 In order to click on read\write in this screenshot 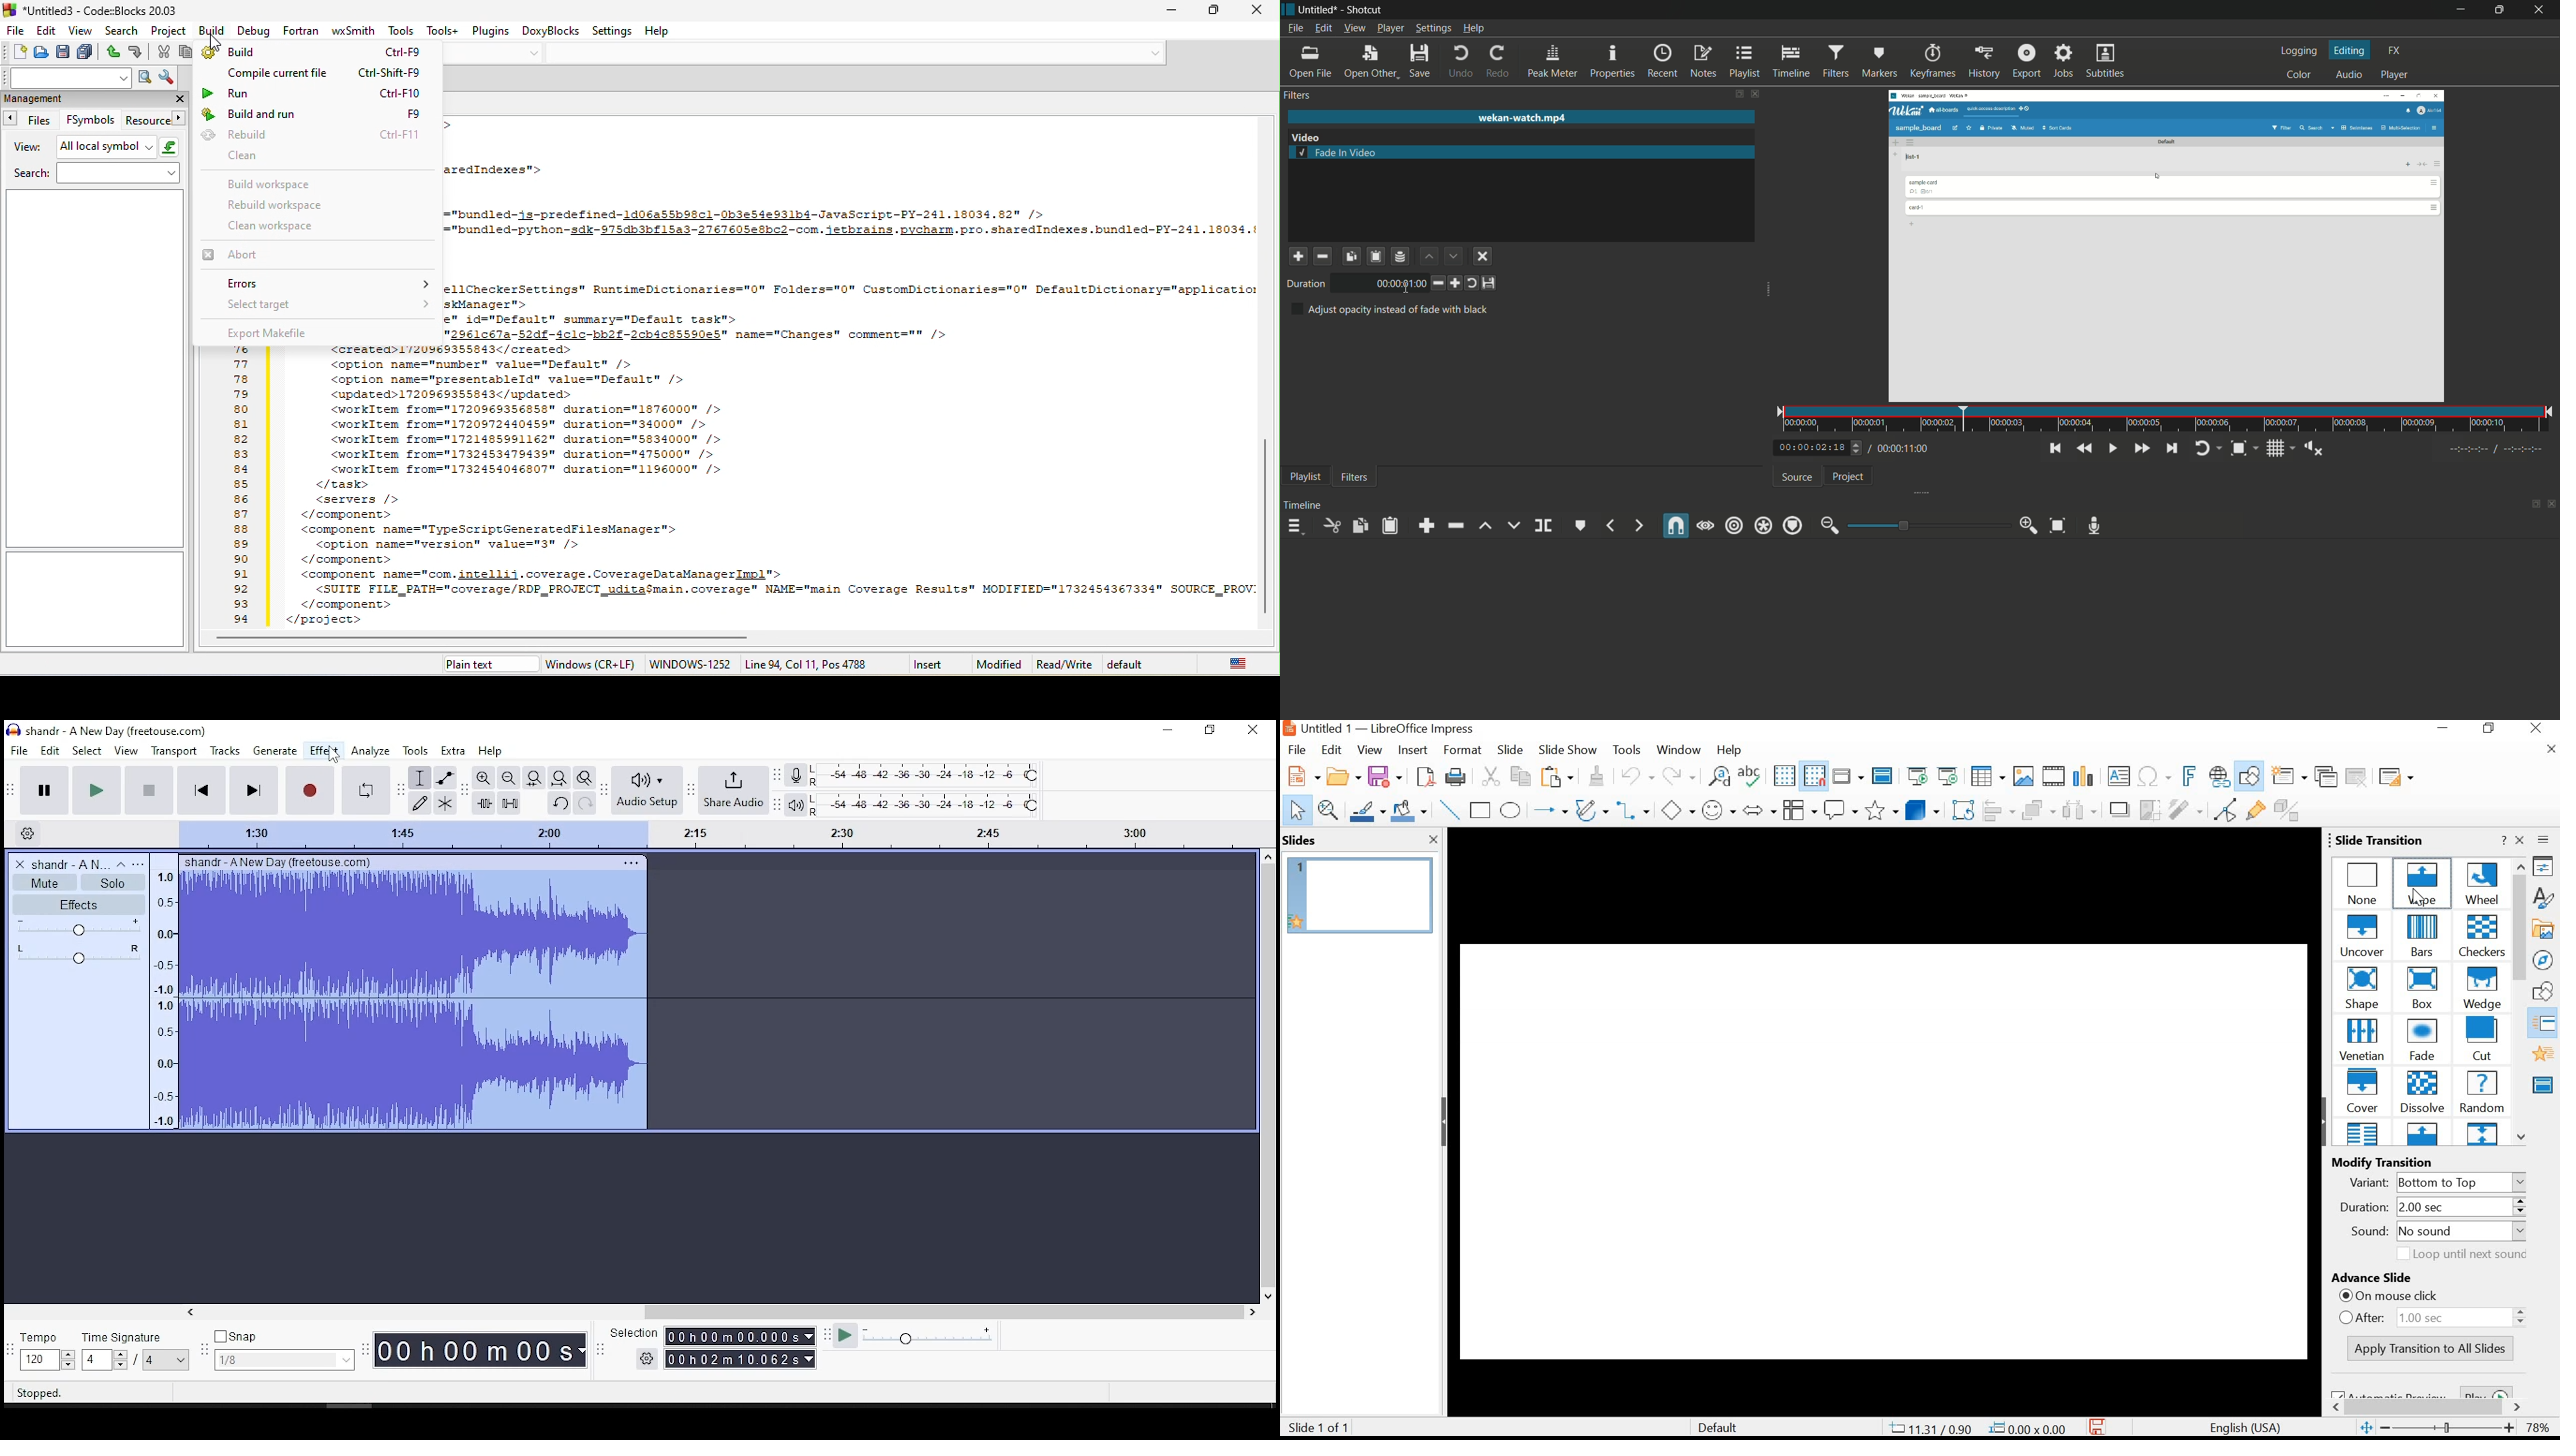, I will do `click(1063, 663)`.